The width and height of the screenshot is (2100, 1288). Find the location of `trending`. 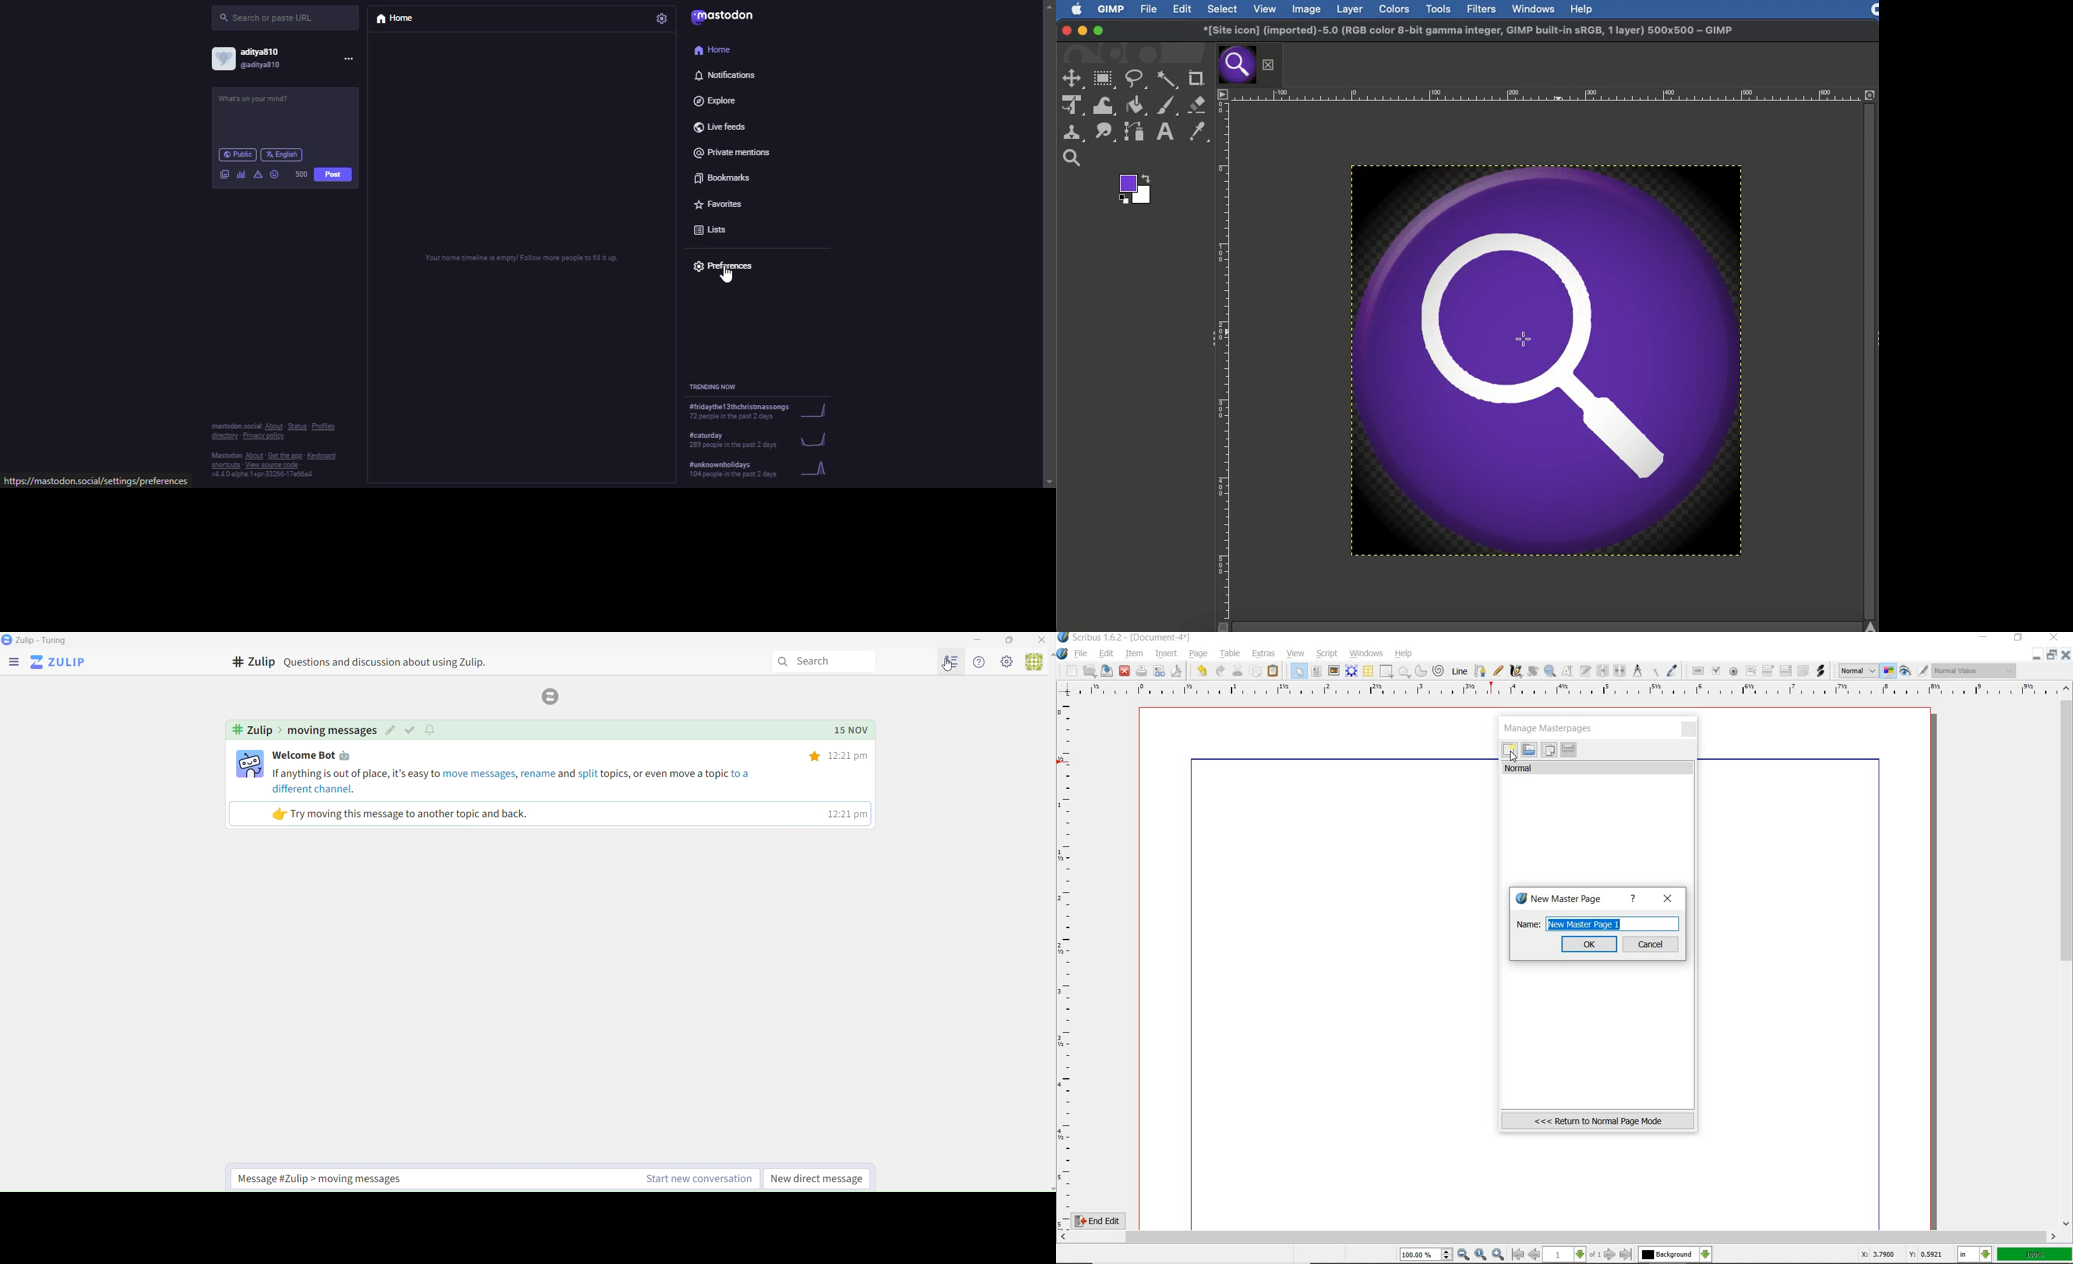

trending is located at coordinates (761, 472).